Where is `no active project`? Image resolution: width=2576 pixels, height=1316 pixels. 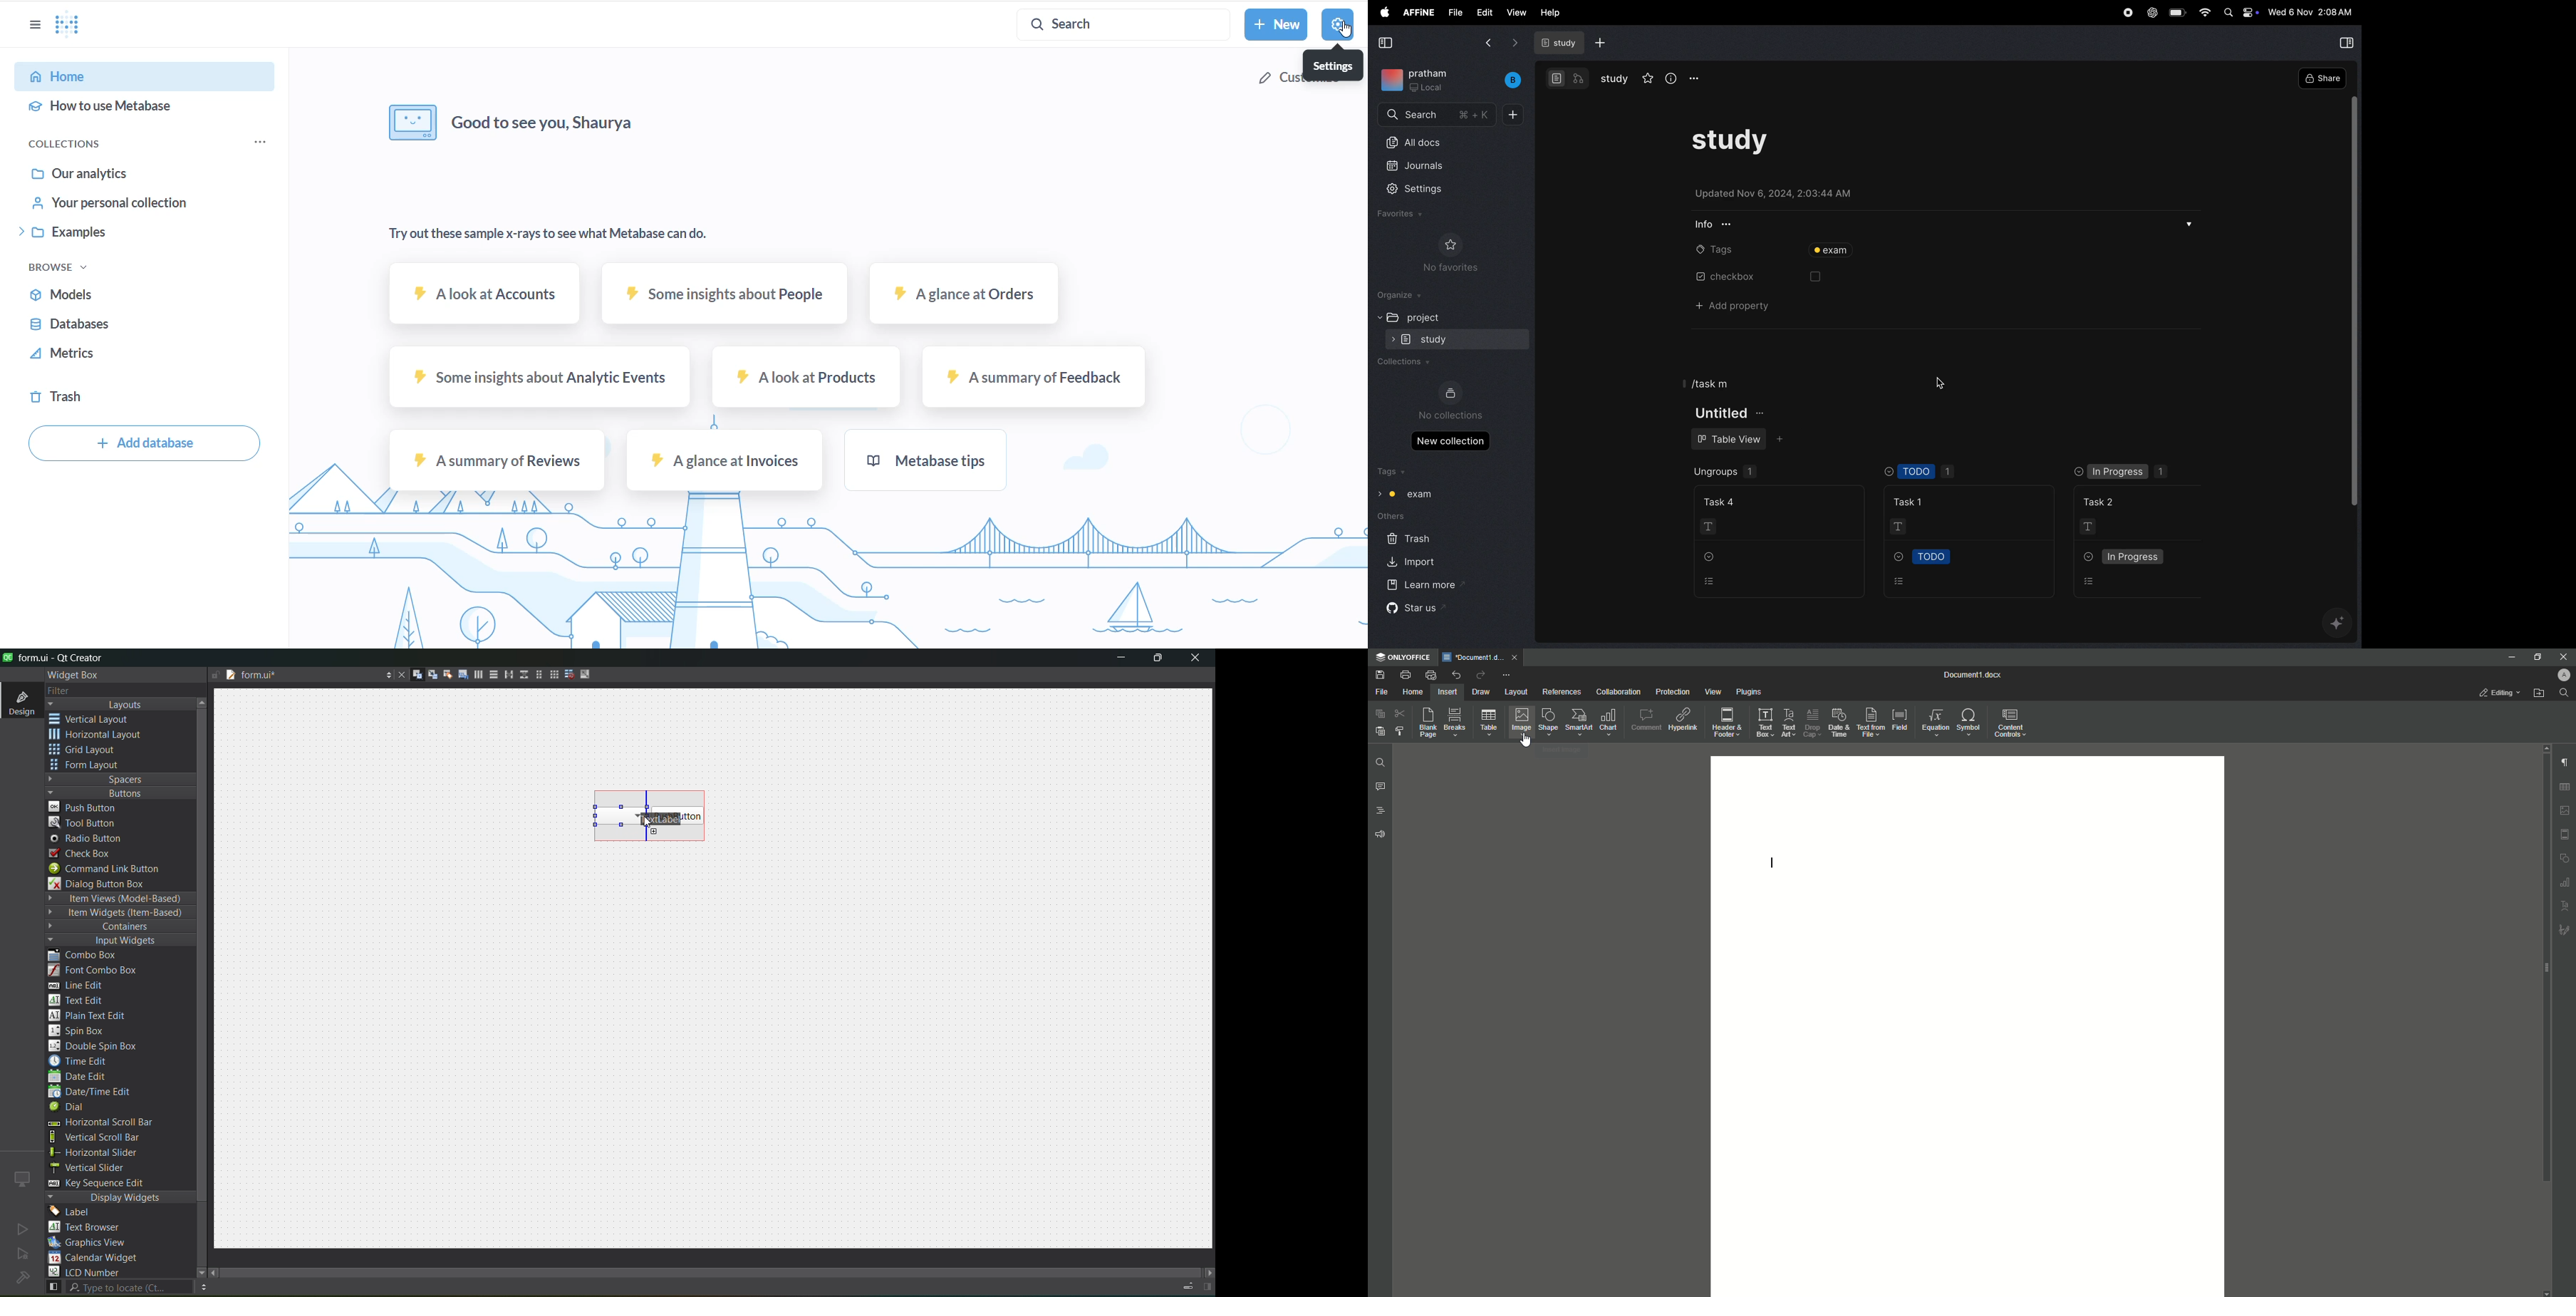
no active project is located at coordinates (23, 1255).